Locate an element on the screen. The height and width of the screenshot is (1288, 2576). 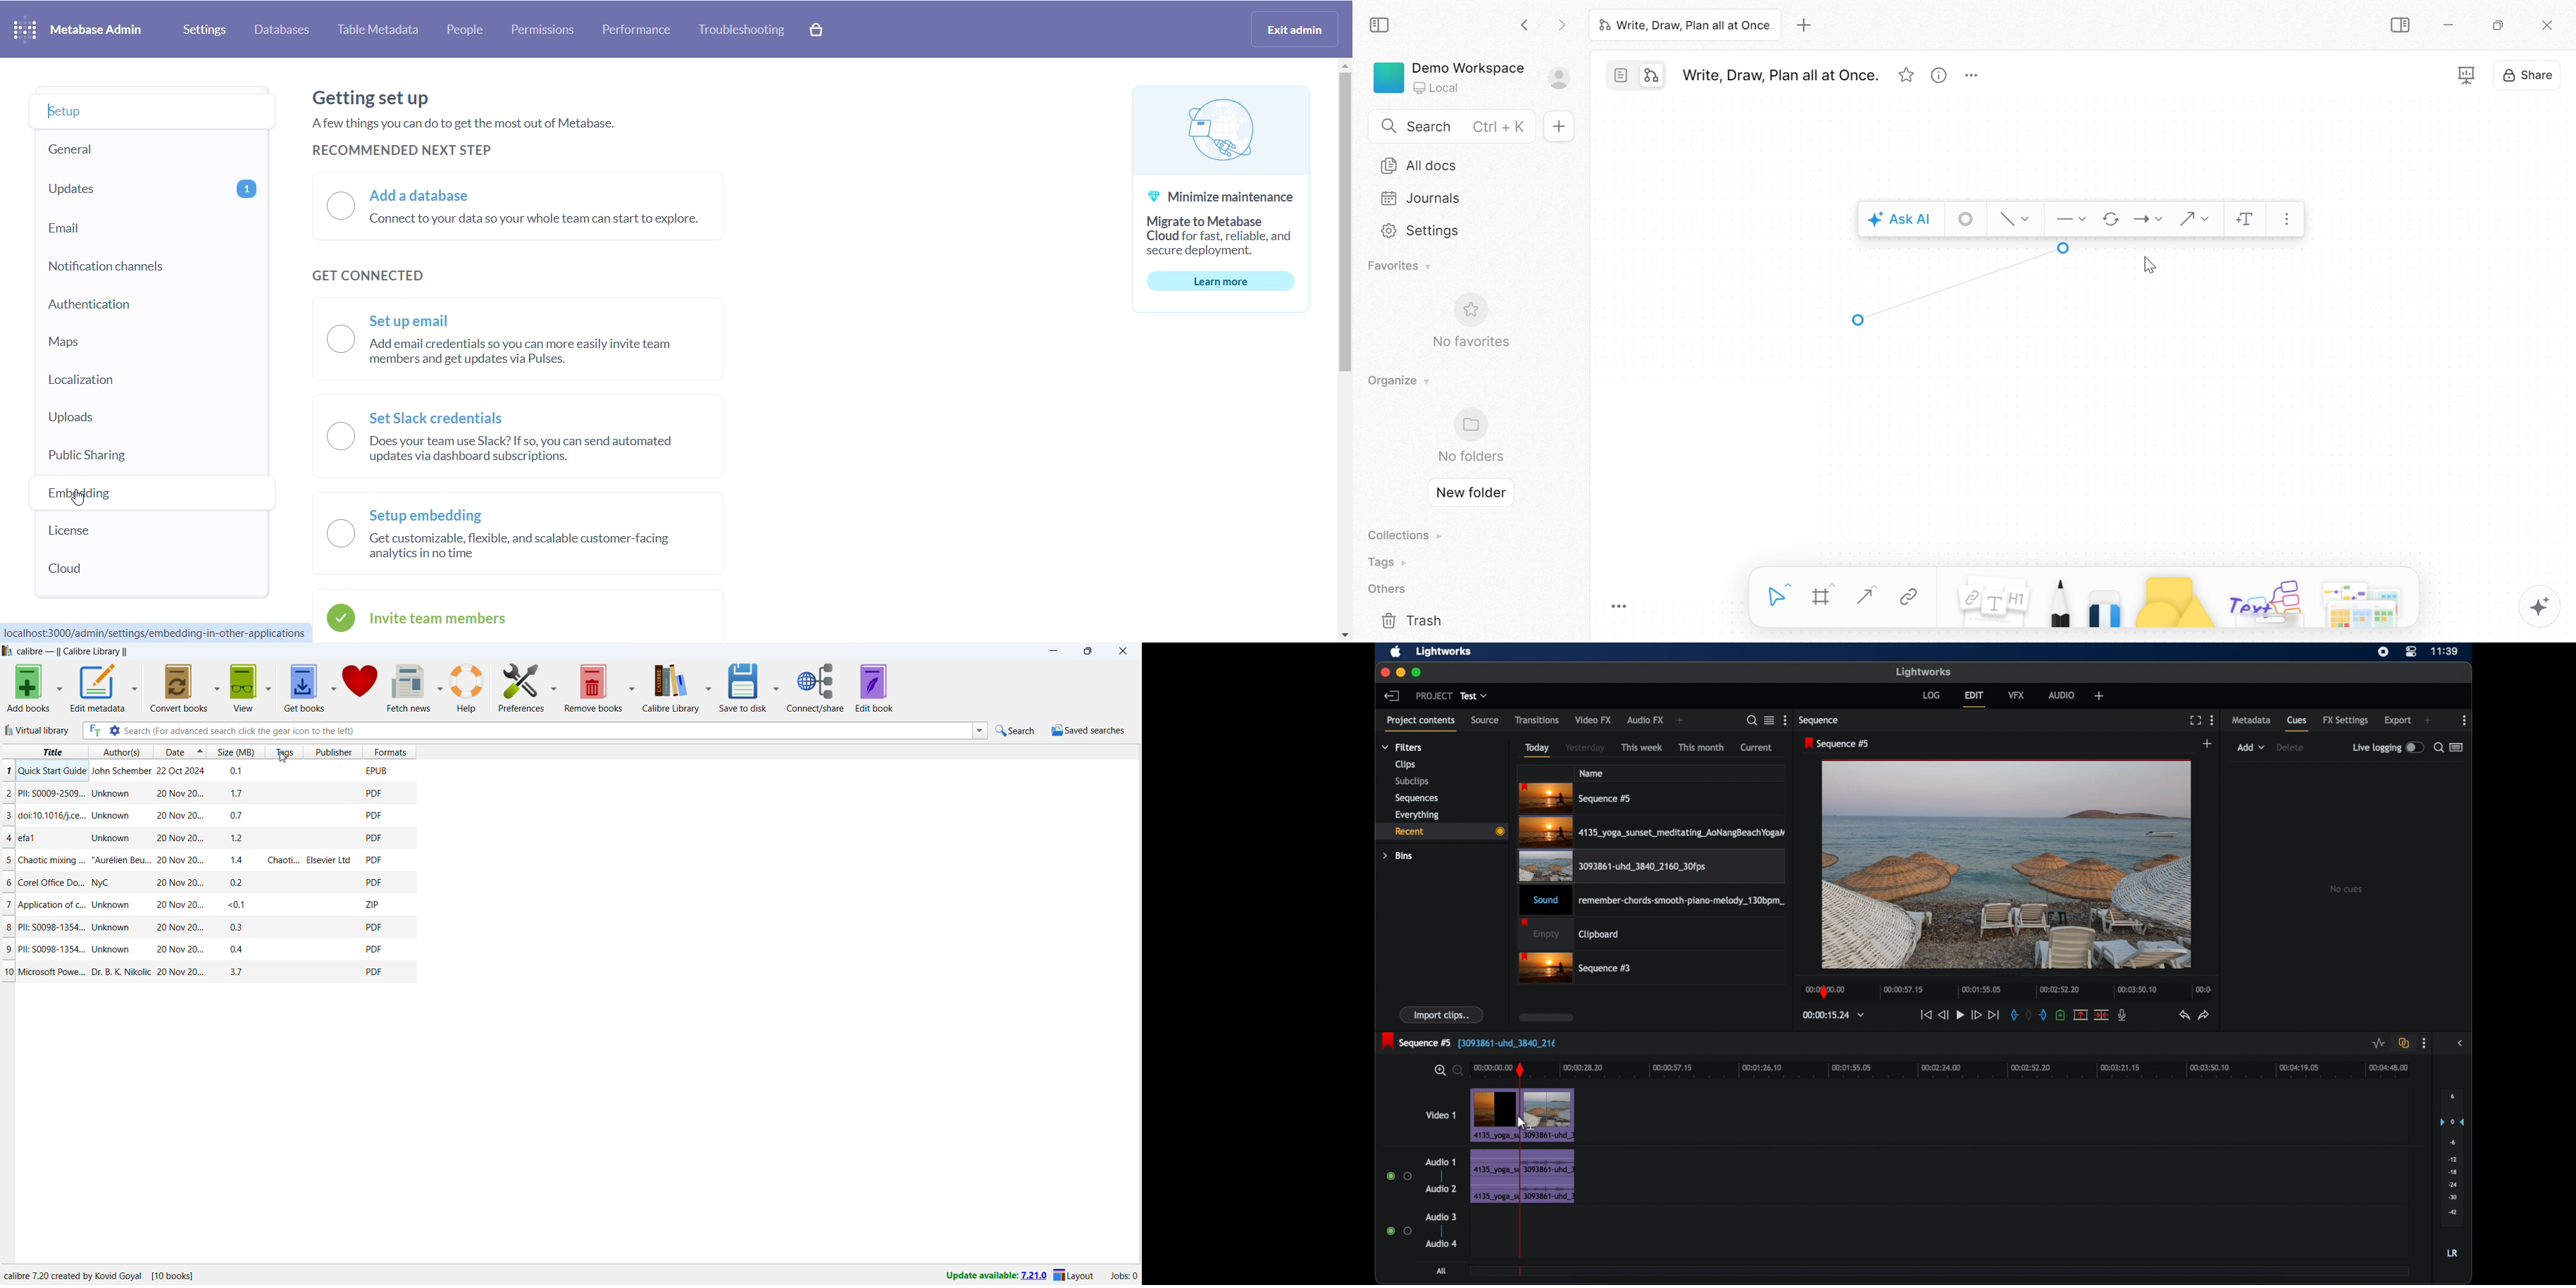
audio 1 is located at coordinates (1441, 1162).